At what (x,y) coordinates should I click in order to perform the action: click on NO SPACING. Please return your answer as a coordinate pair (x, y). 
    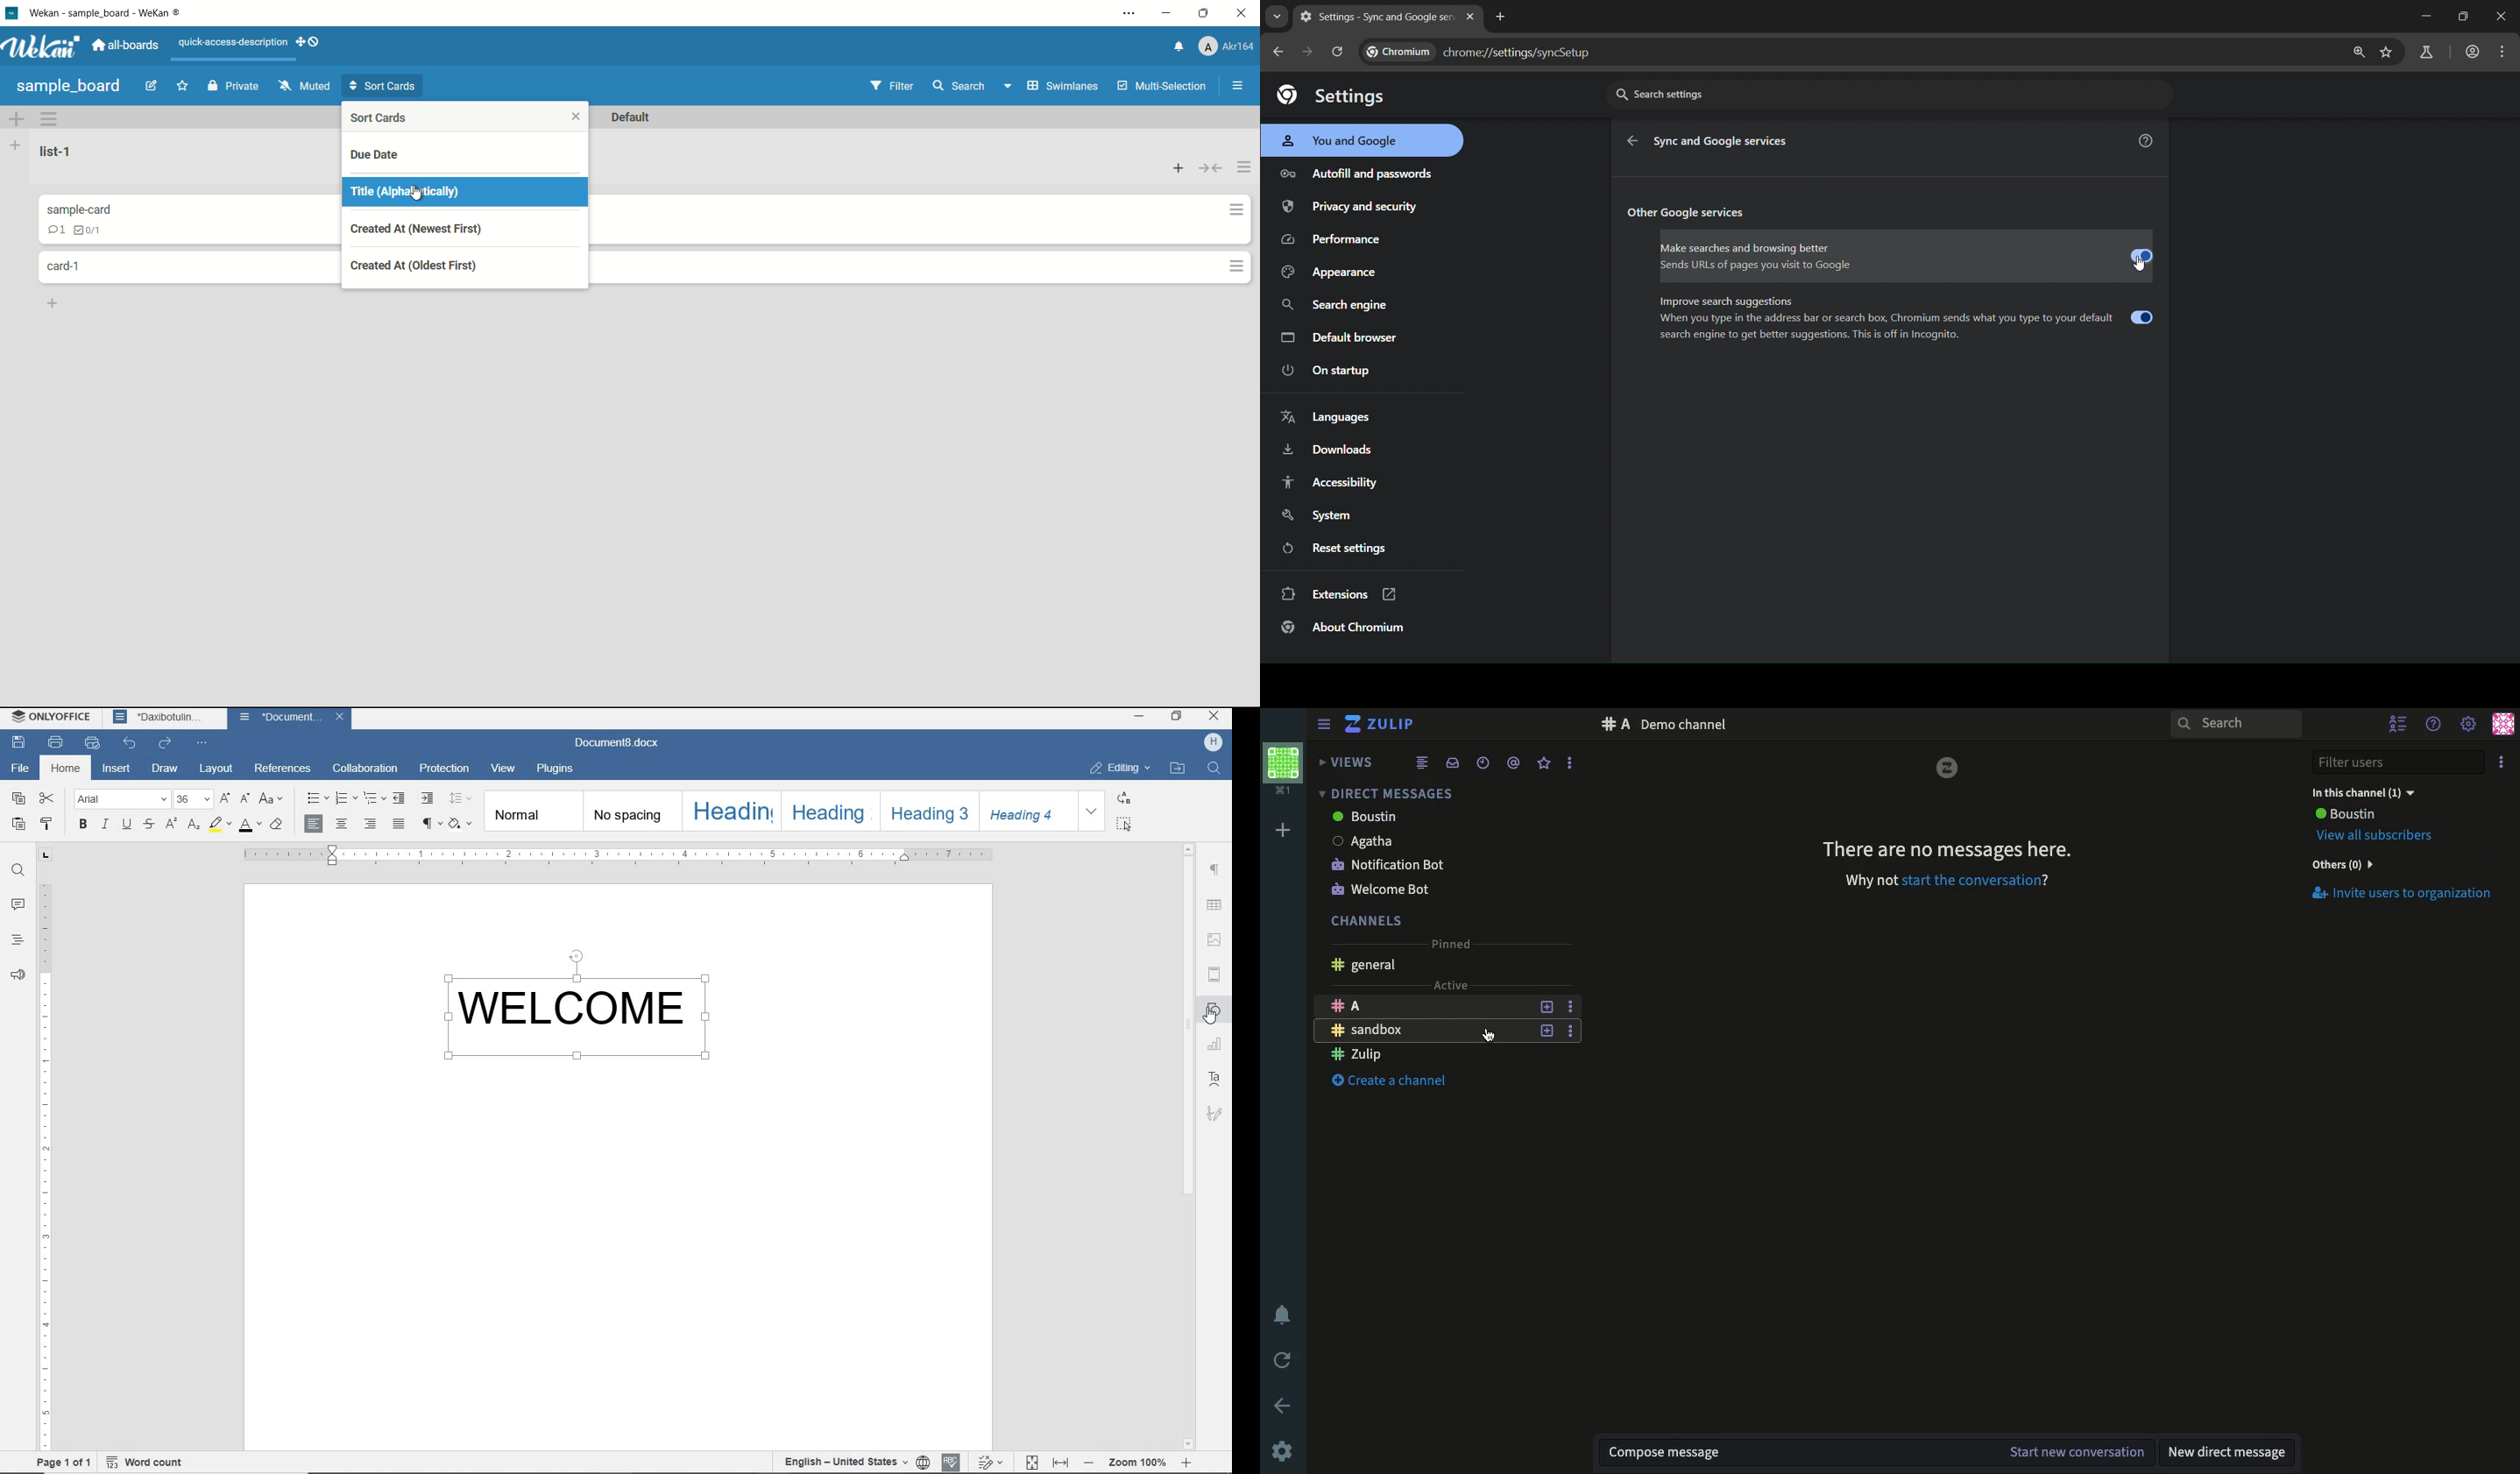
    Looking at the image, I should click on (635, 810).